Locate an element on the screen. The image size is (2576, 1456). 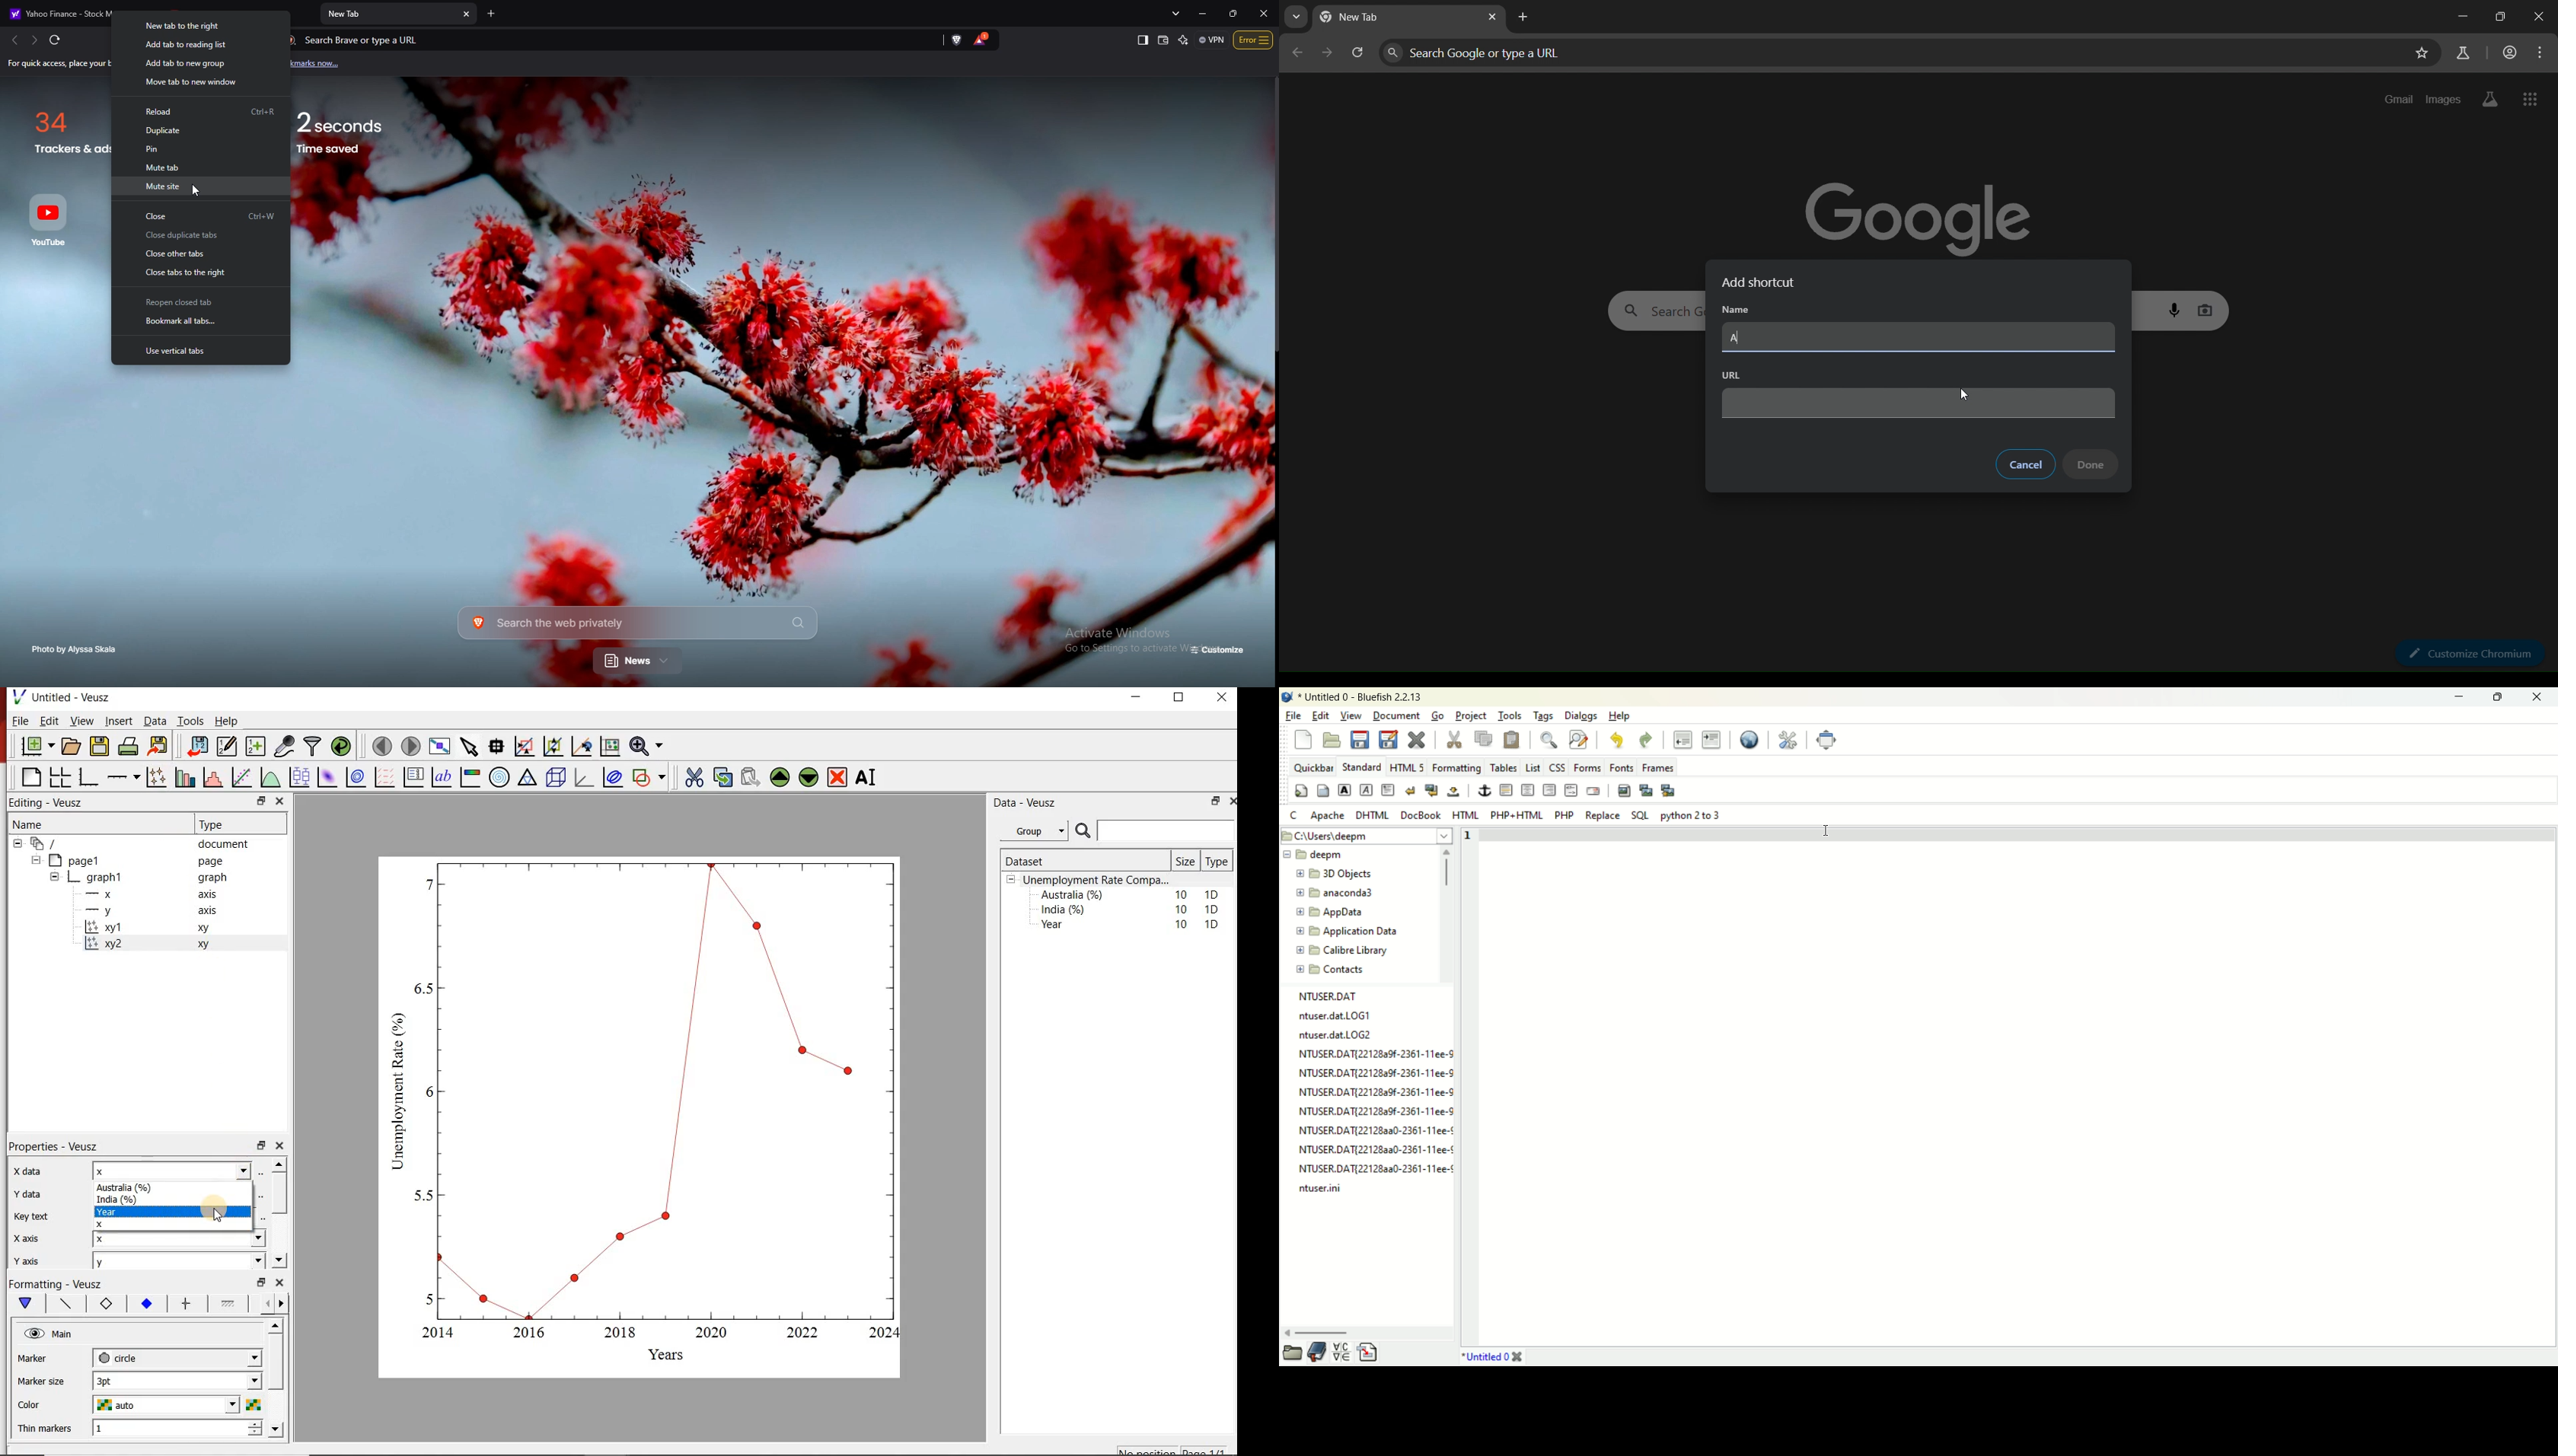
NTUSER.DAT{221282a0-2361-11ee-¢ is located at coordinates (1374, 1147).